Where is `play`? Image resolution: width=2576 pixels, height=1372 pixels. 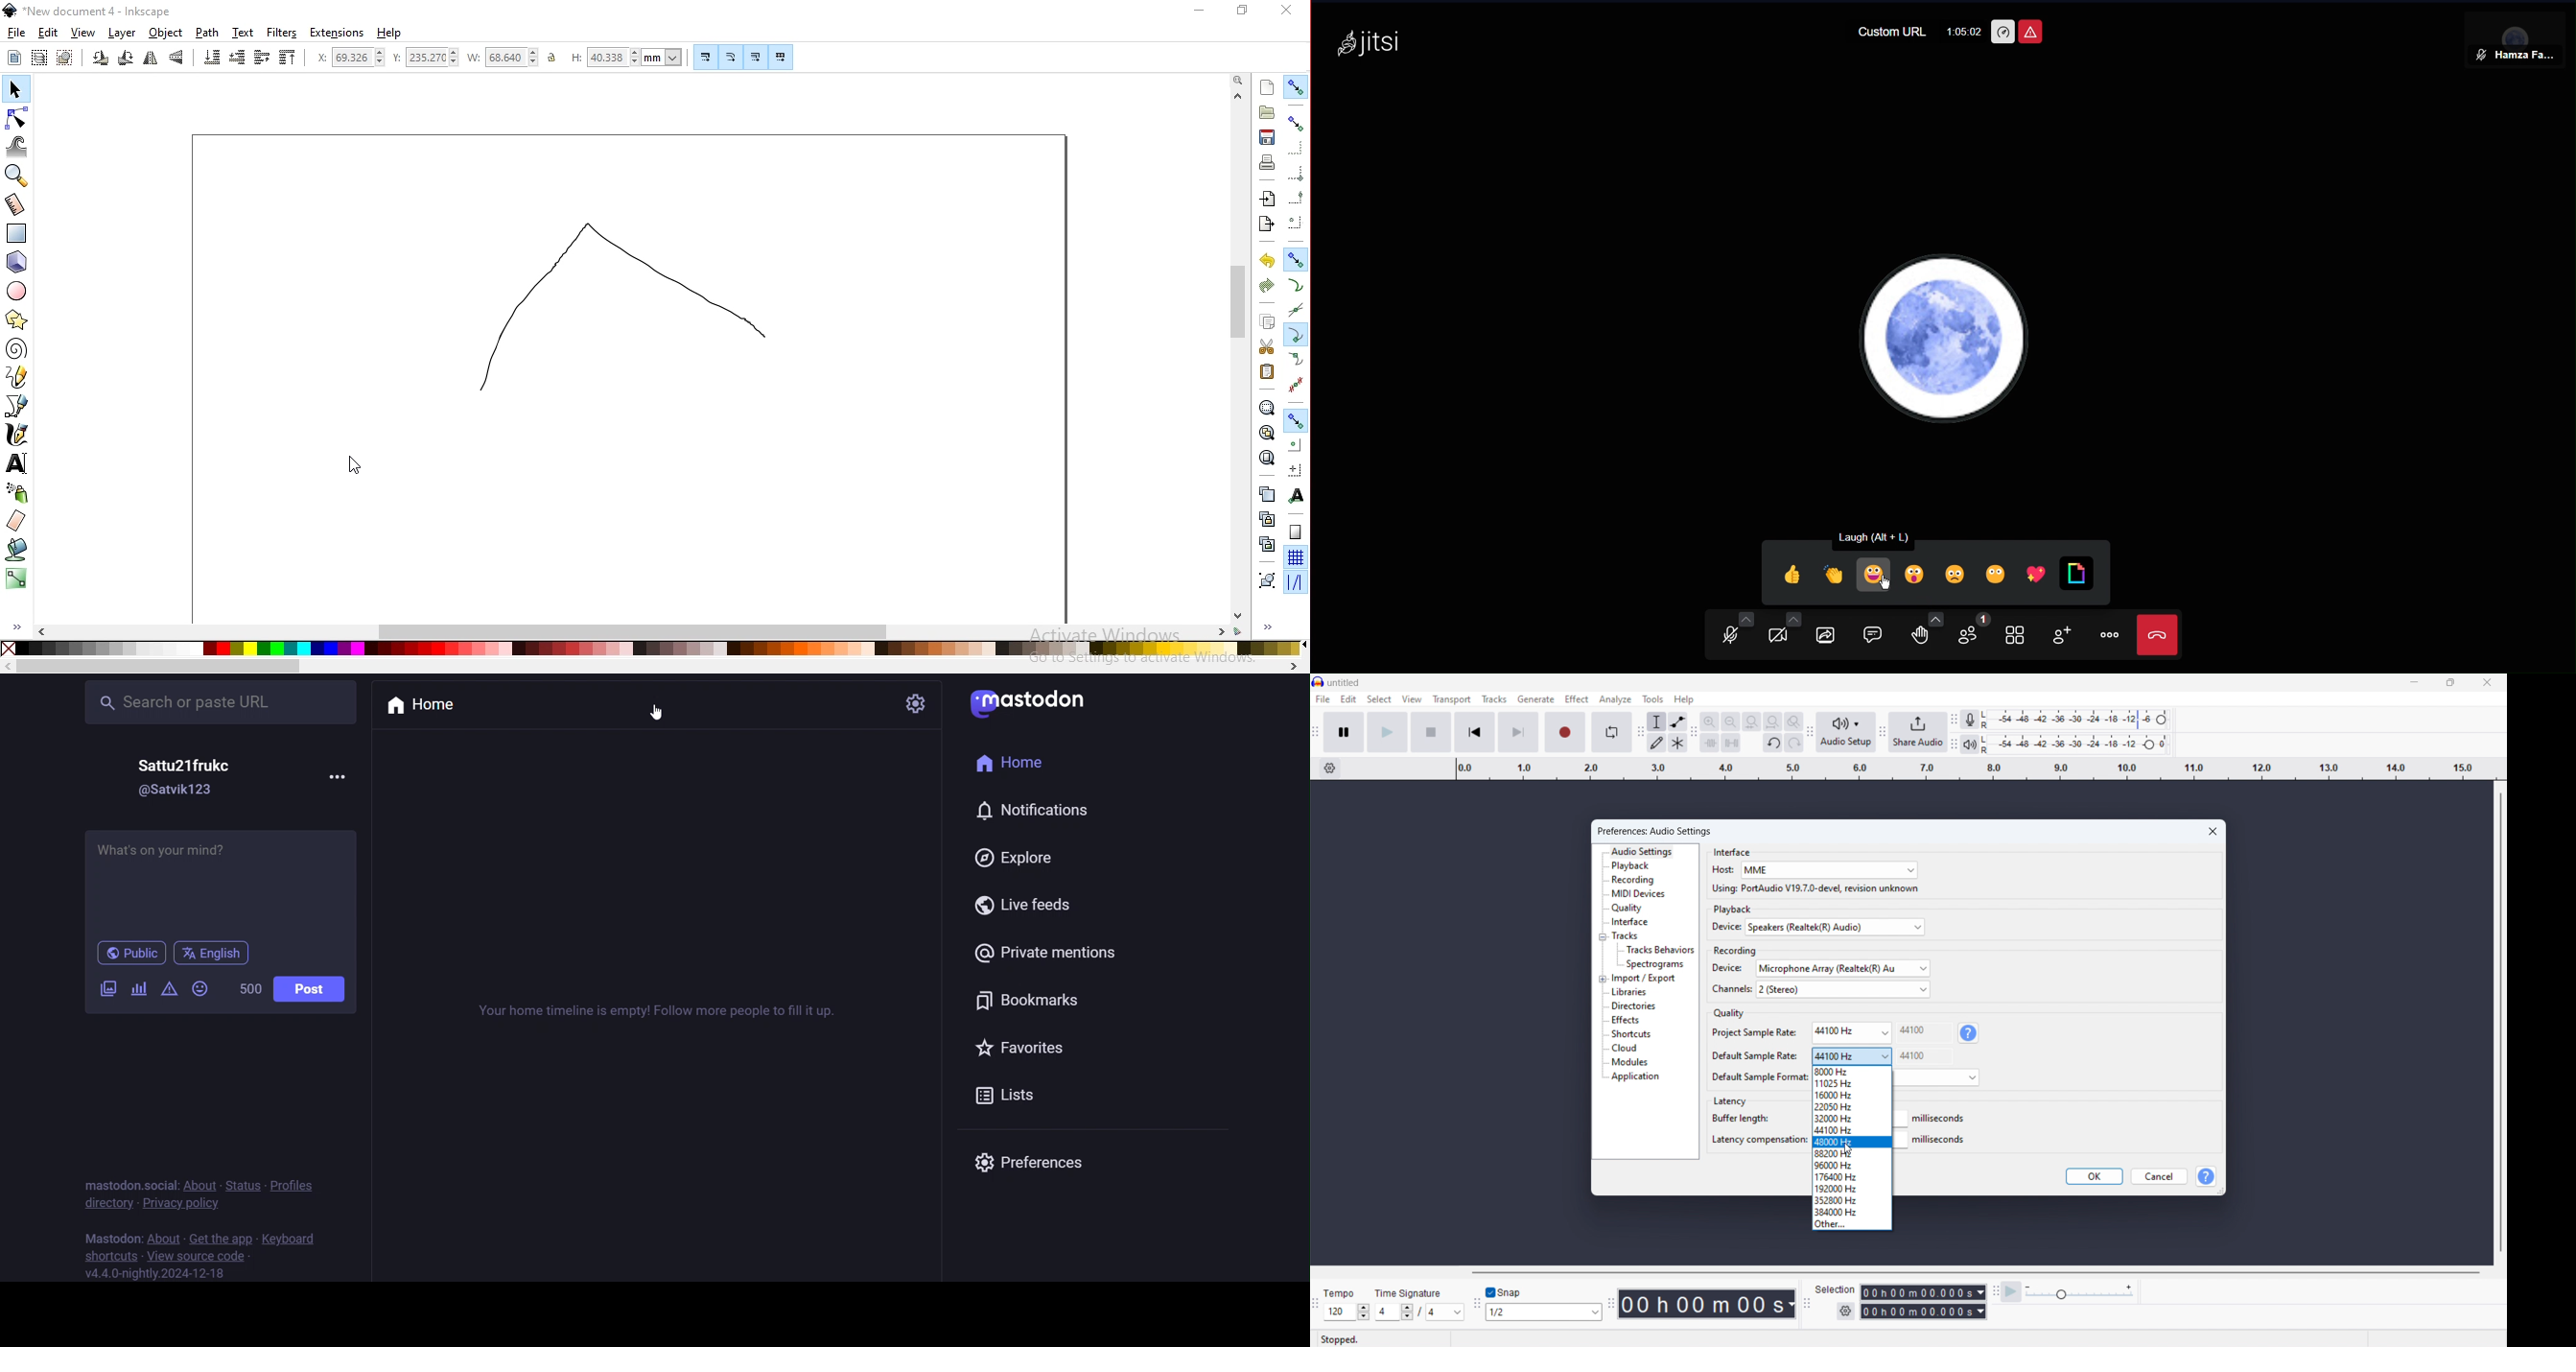
play is located at coordinates (1387, 731).